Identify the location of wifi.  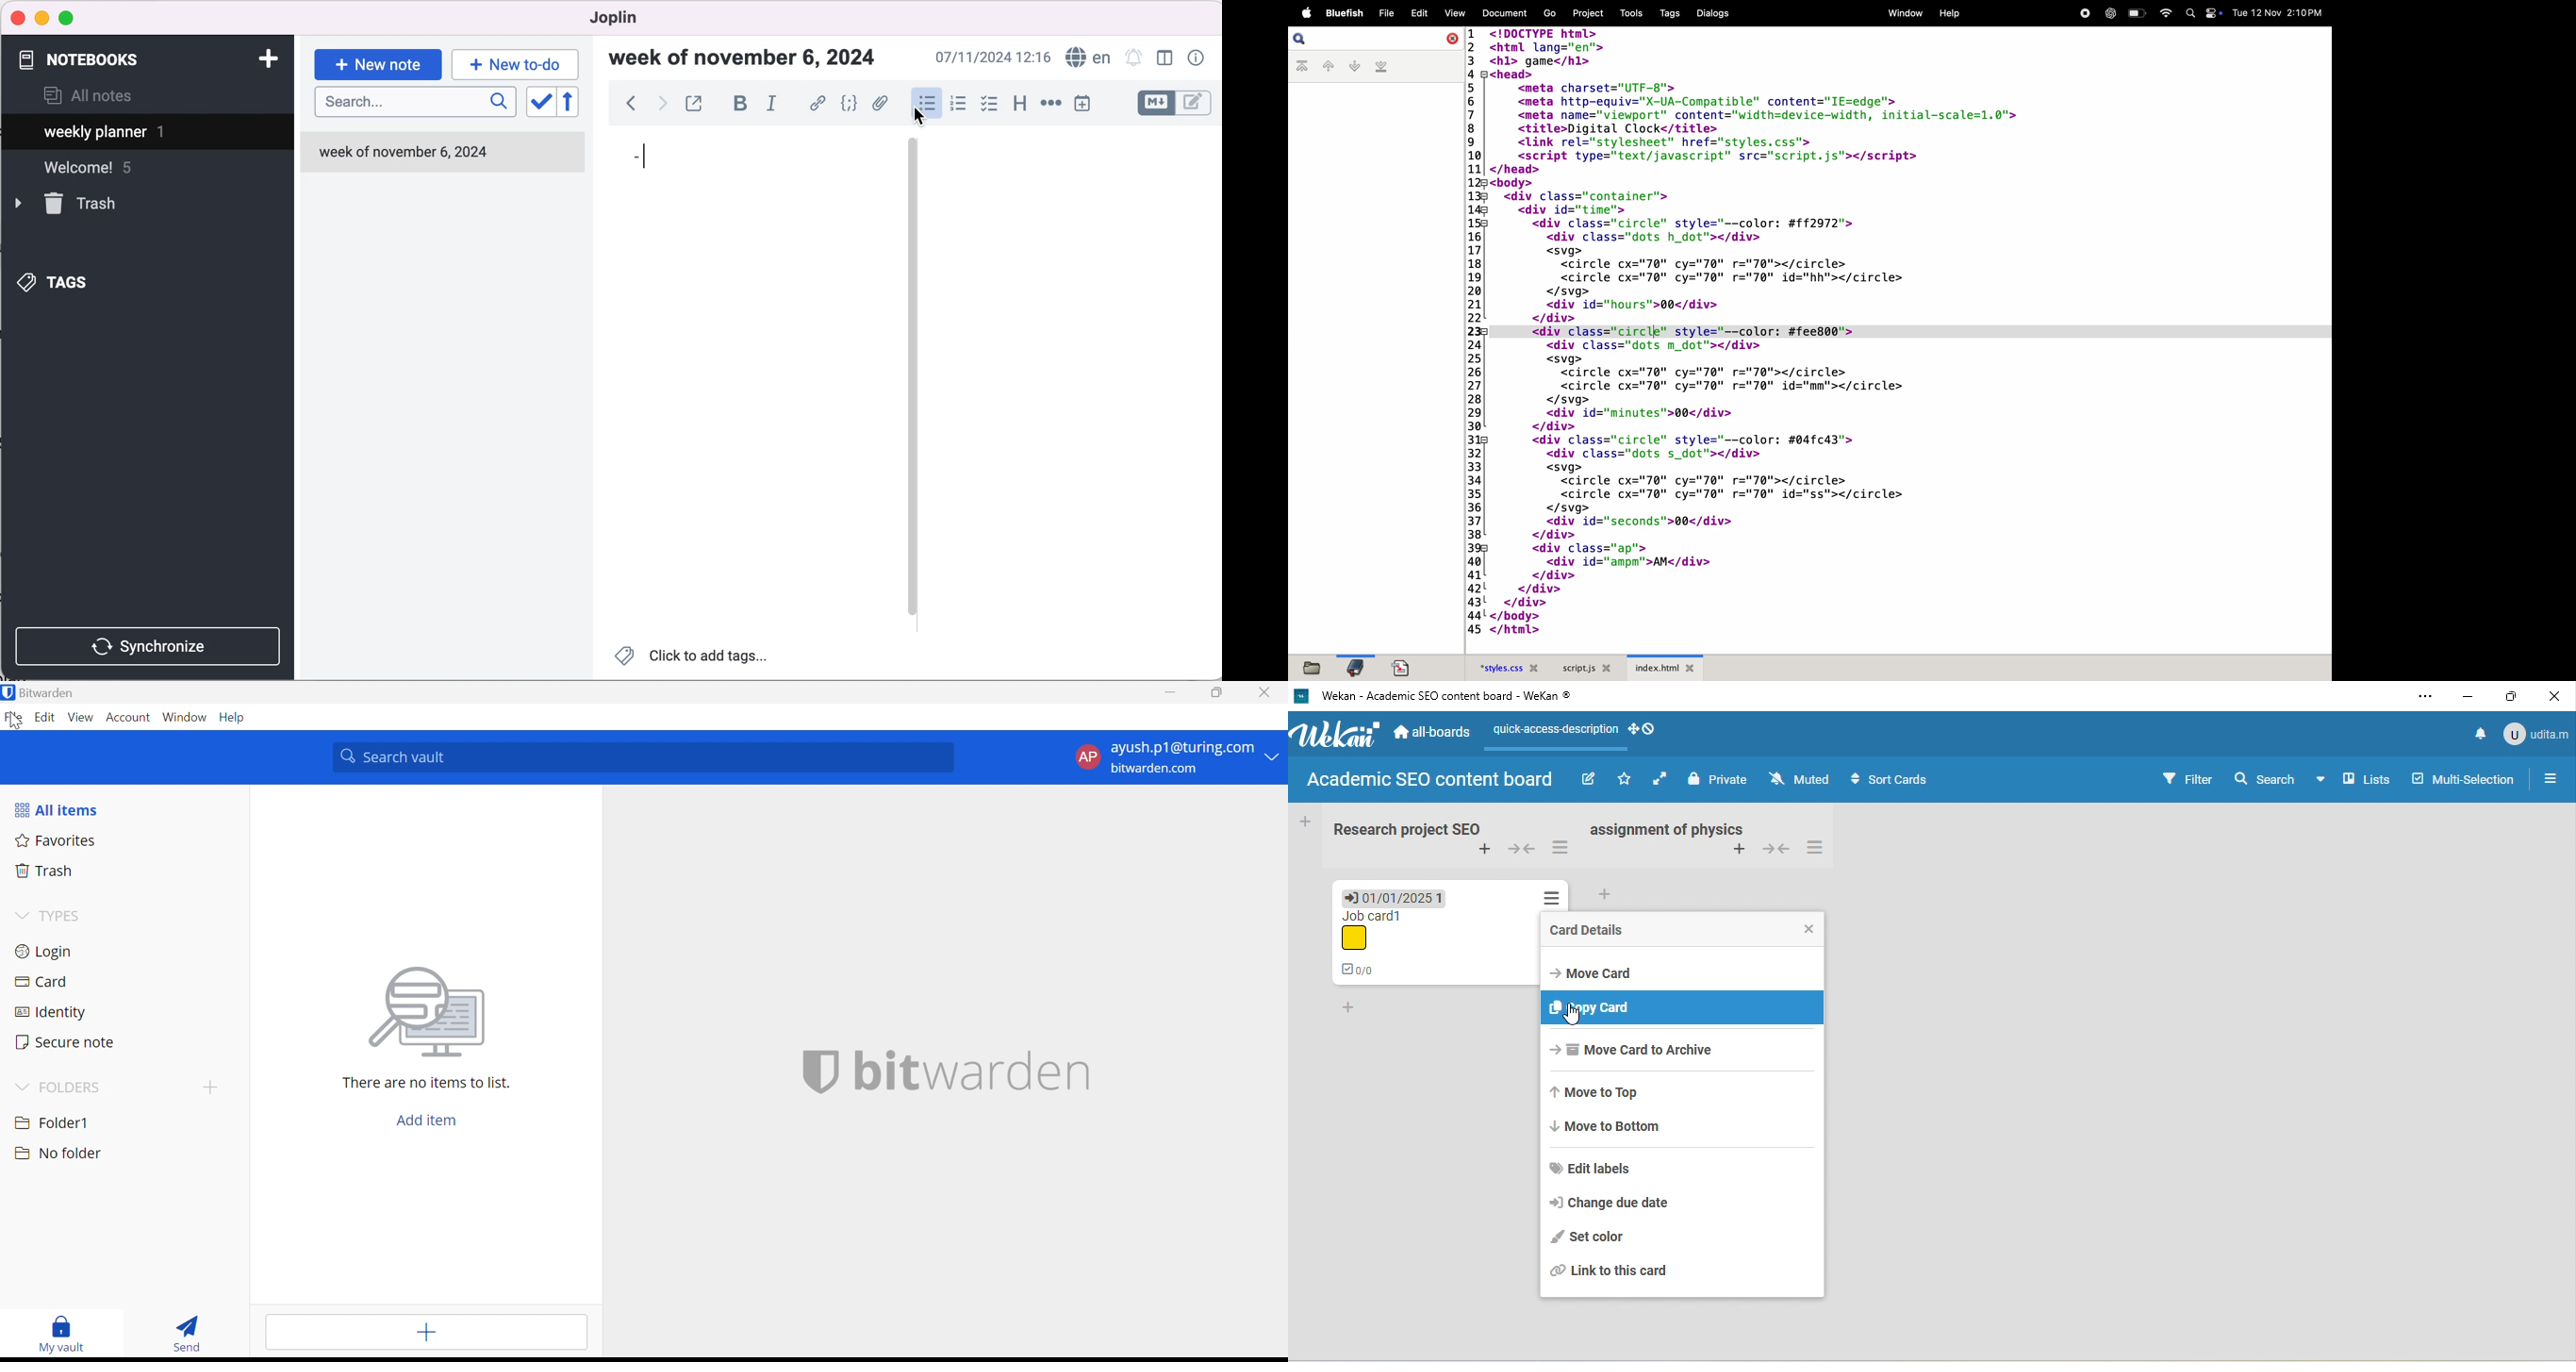
(2167, 14).